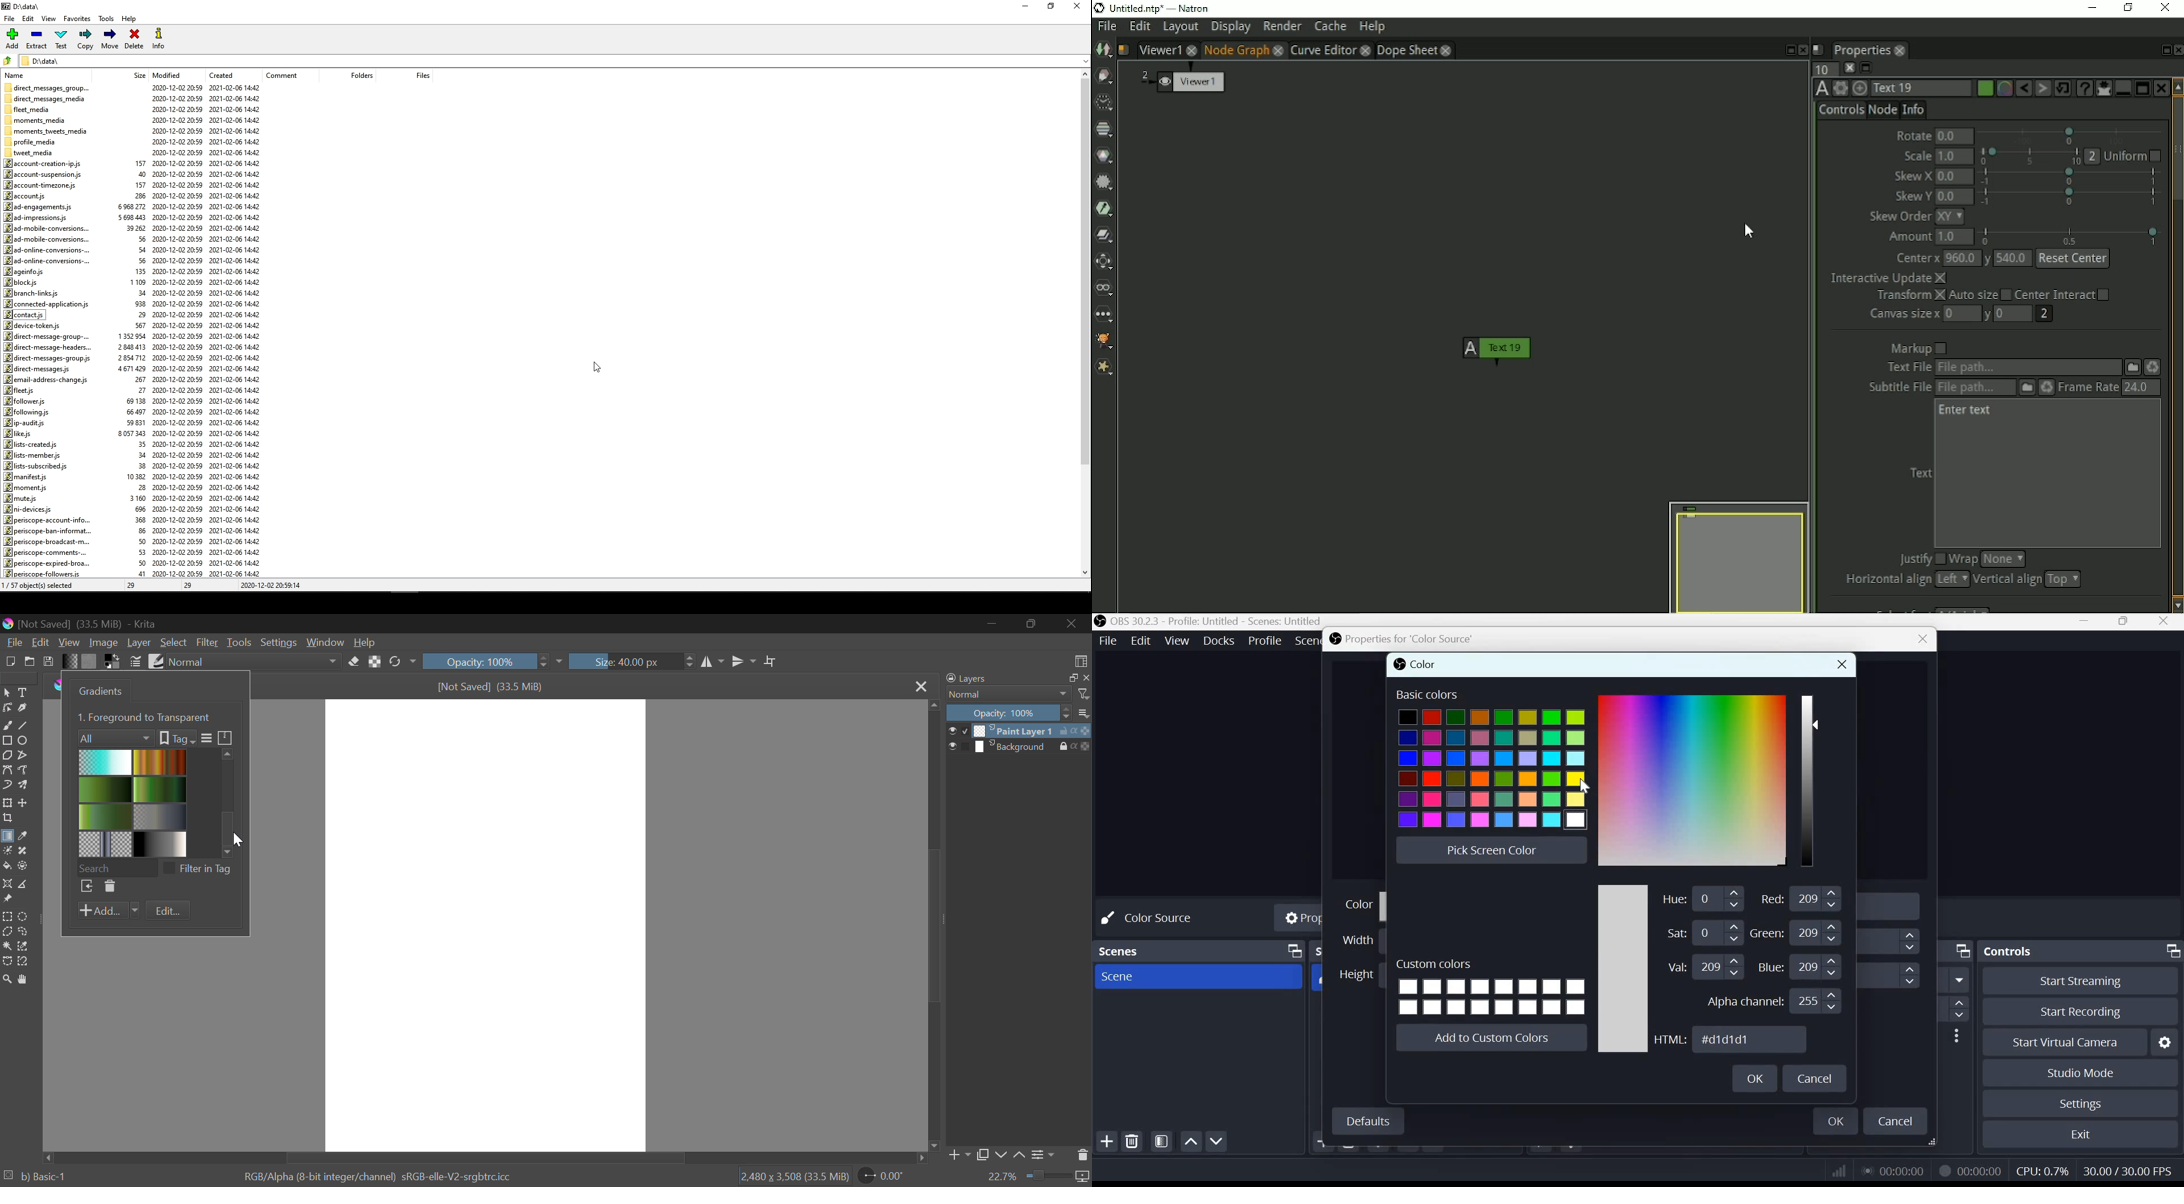 The height and width of the screenshot is (1204, 2184). What do you see at coordinates (1178, 640) in the screenshot?
I see `View` at bounding box center [1178, 640].